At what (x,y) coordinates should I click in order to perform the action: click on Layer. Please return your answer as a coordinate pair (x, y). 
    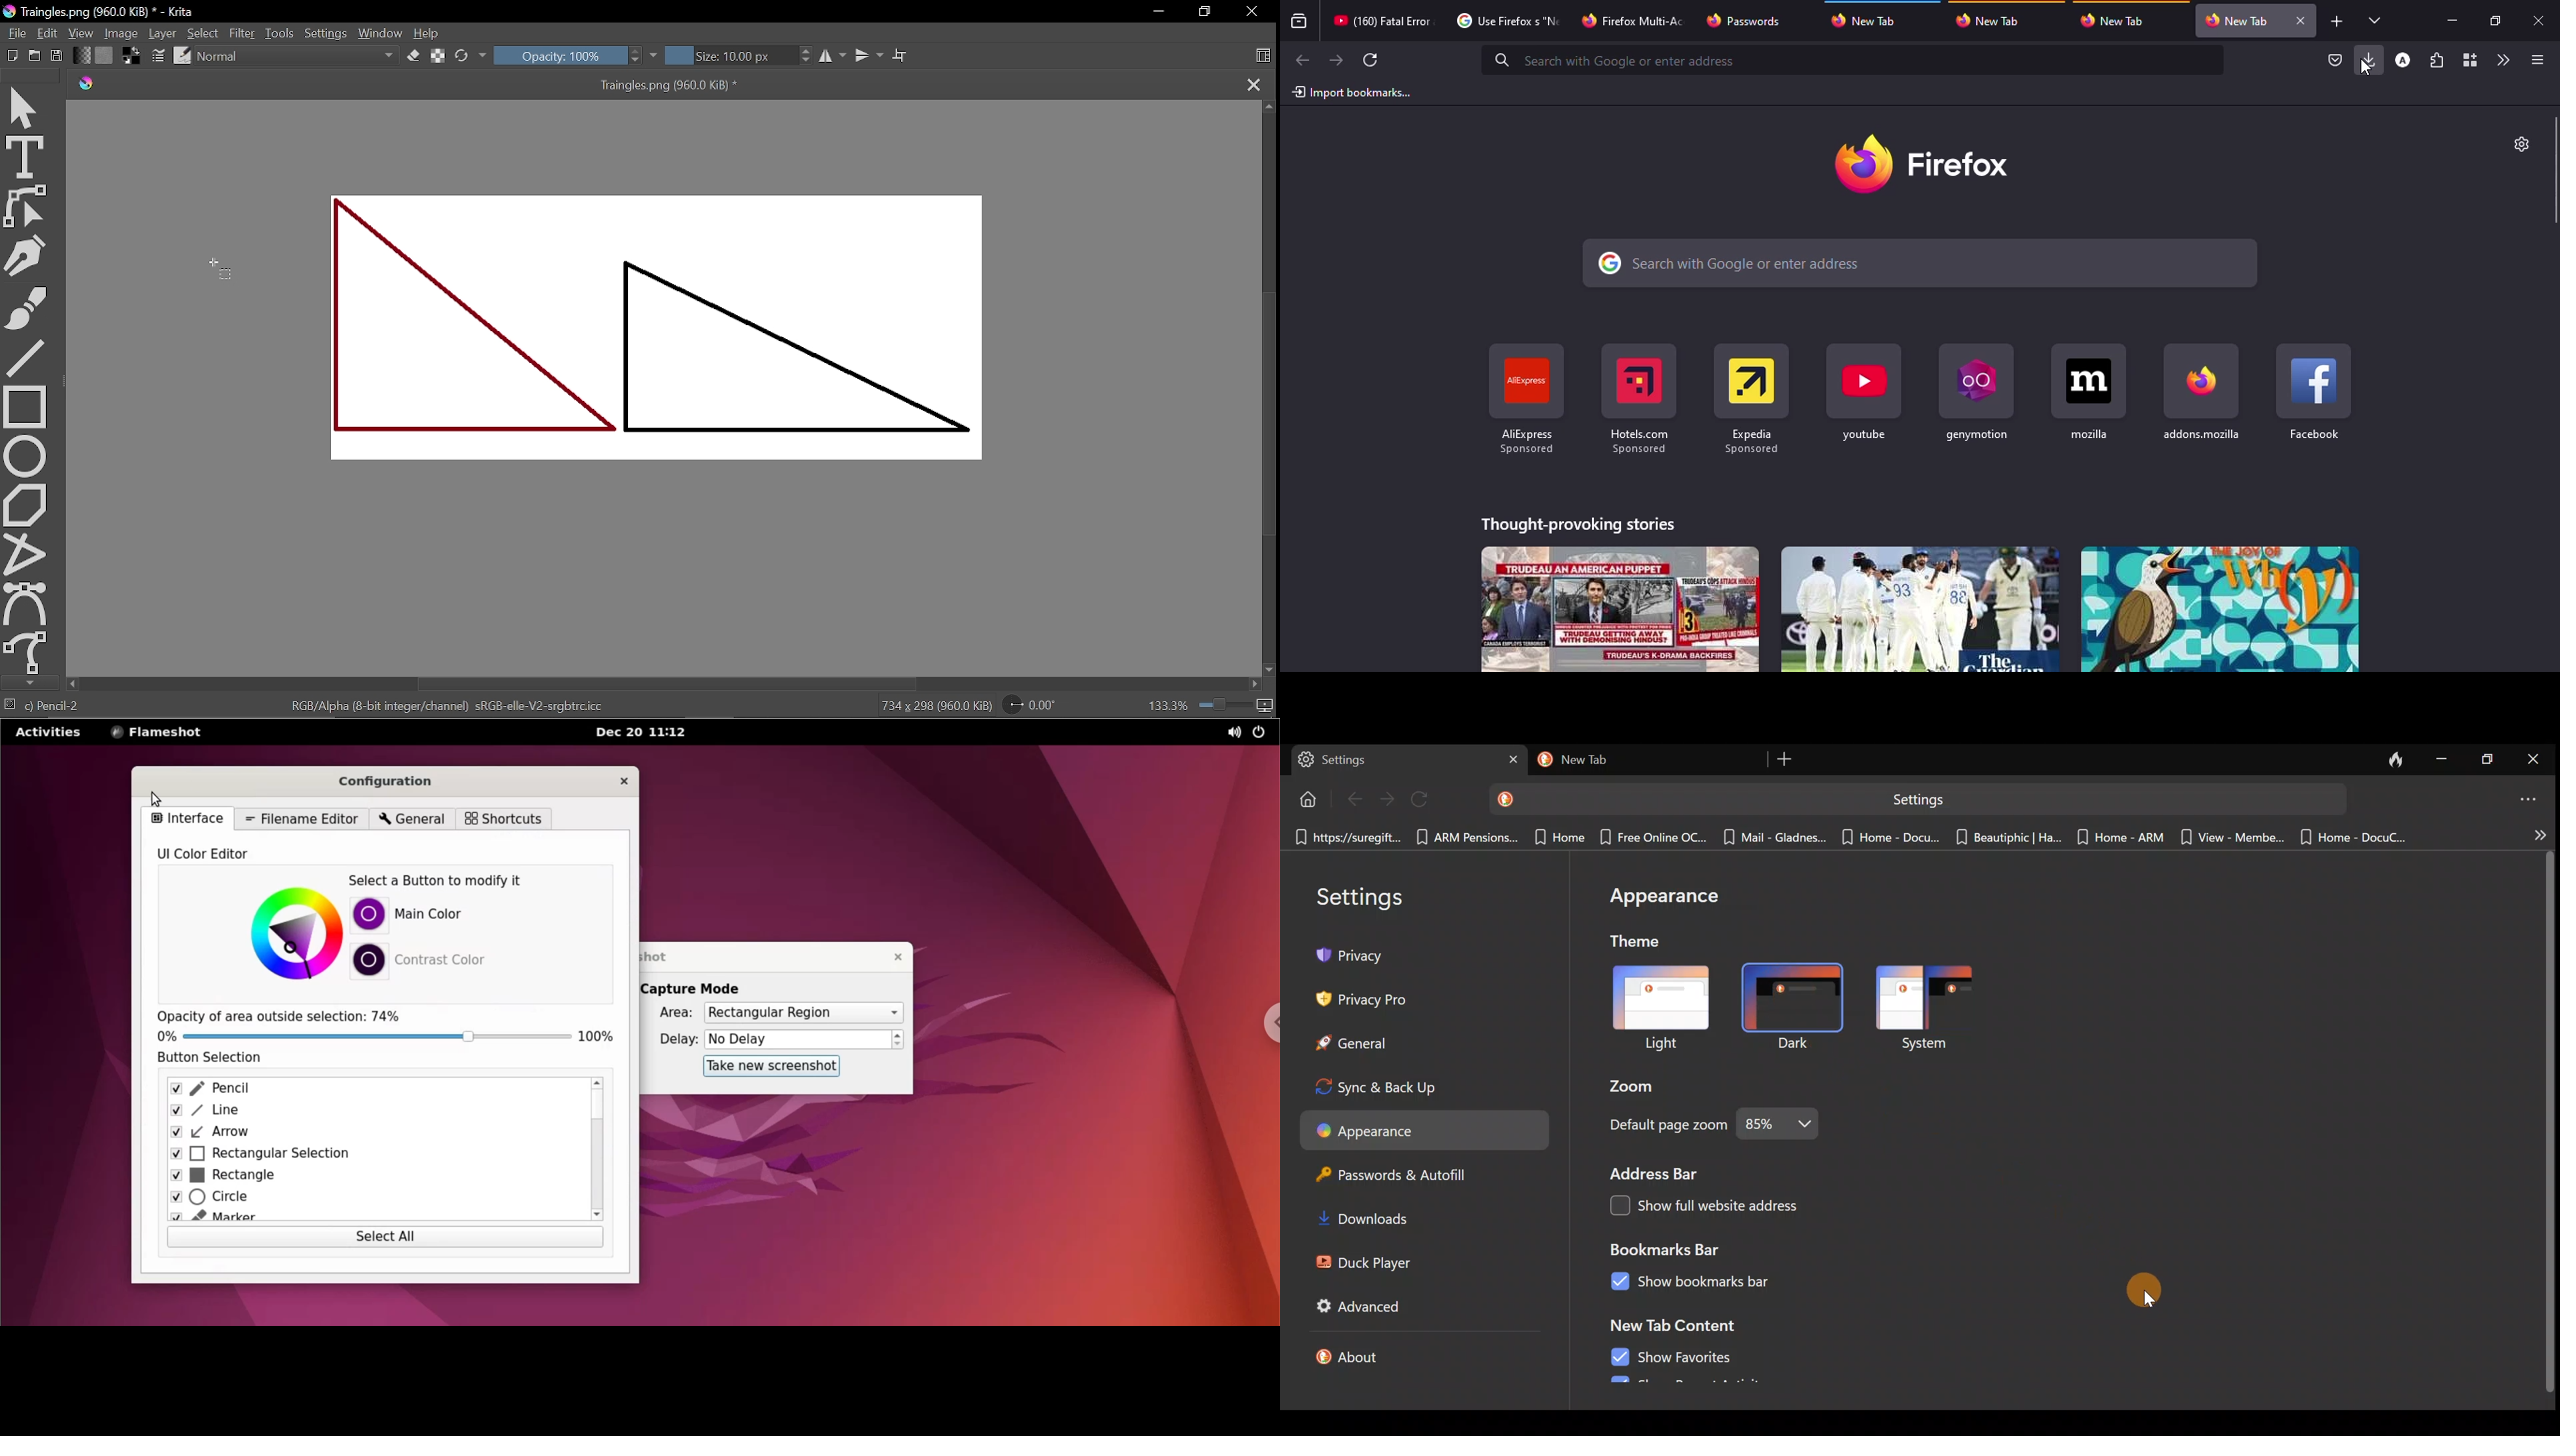
    Looking at the image, I should click on (163, 34).